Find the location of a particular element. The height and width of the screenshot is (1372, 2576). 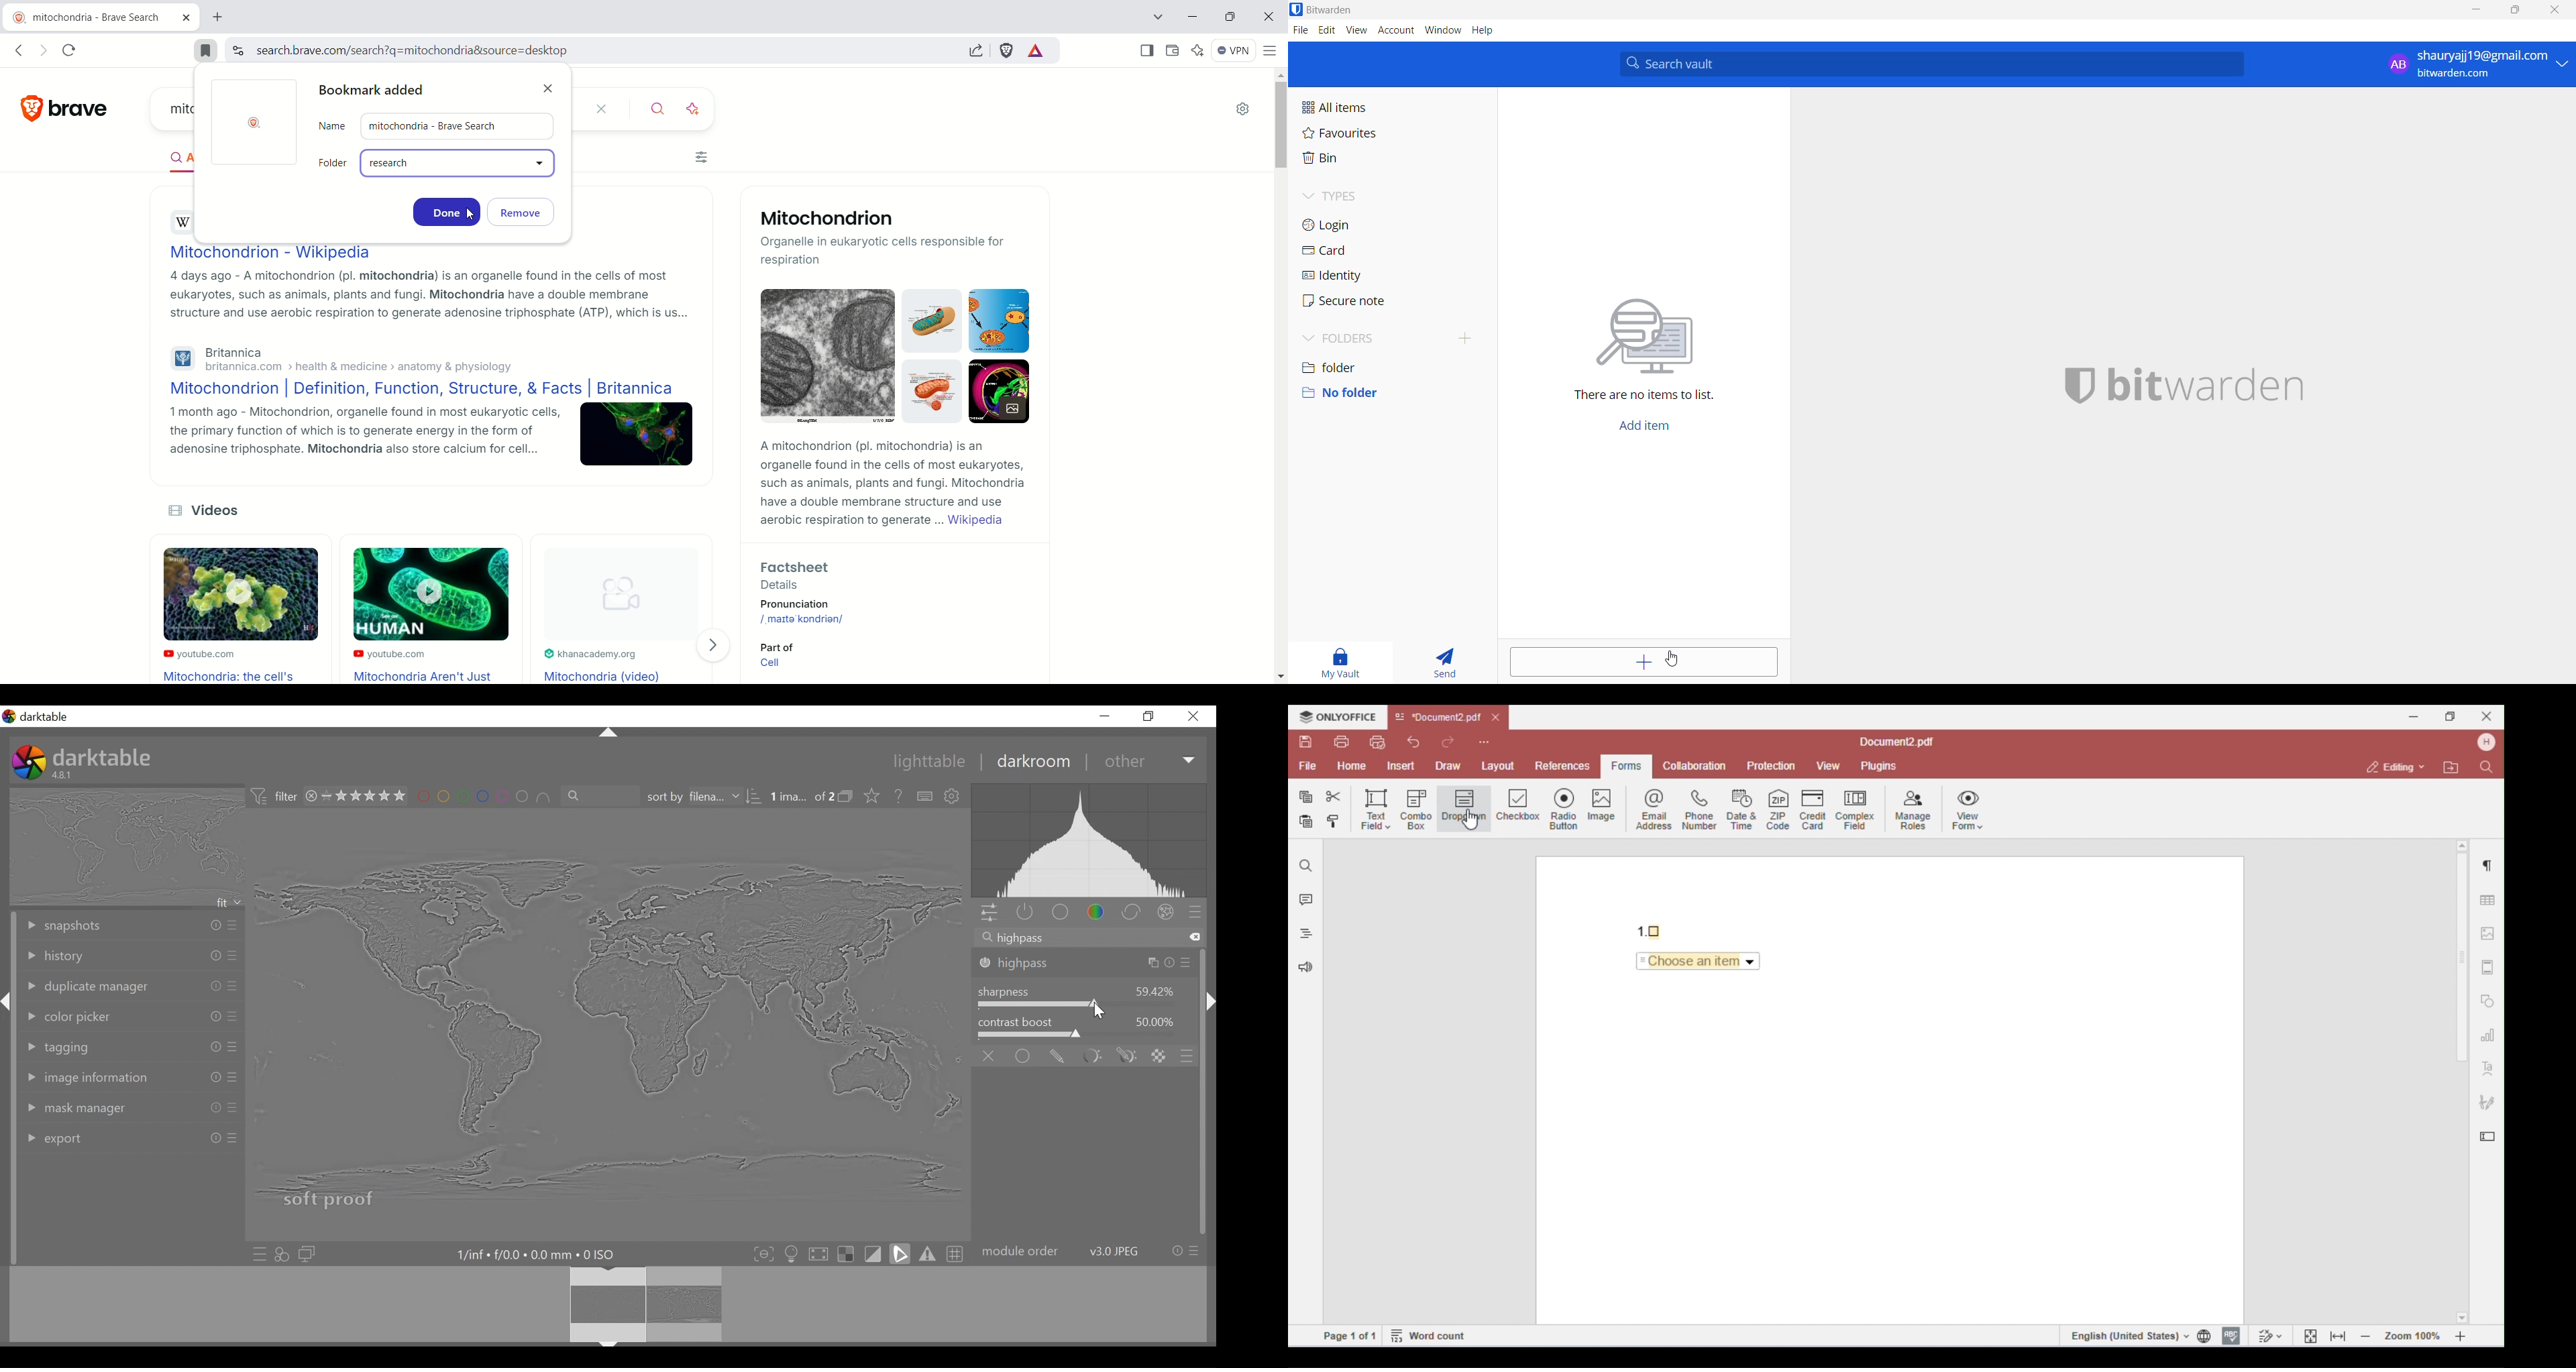

Factsheet - Details is located at coordinates (883, 573).